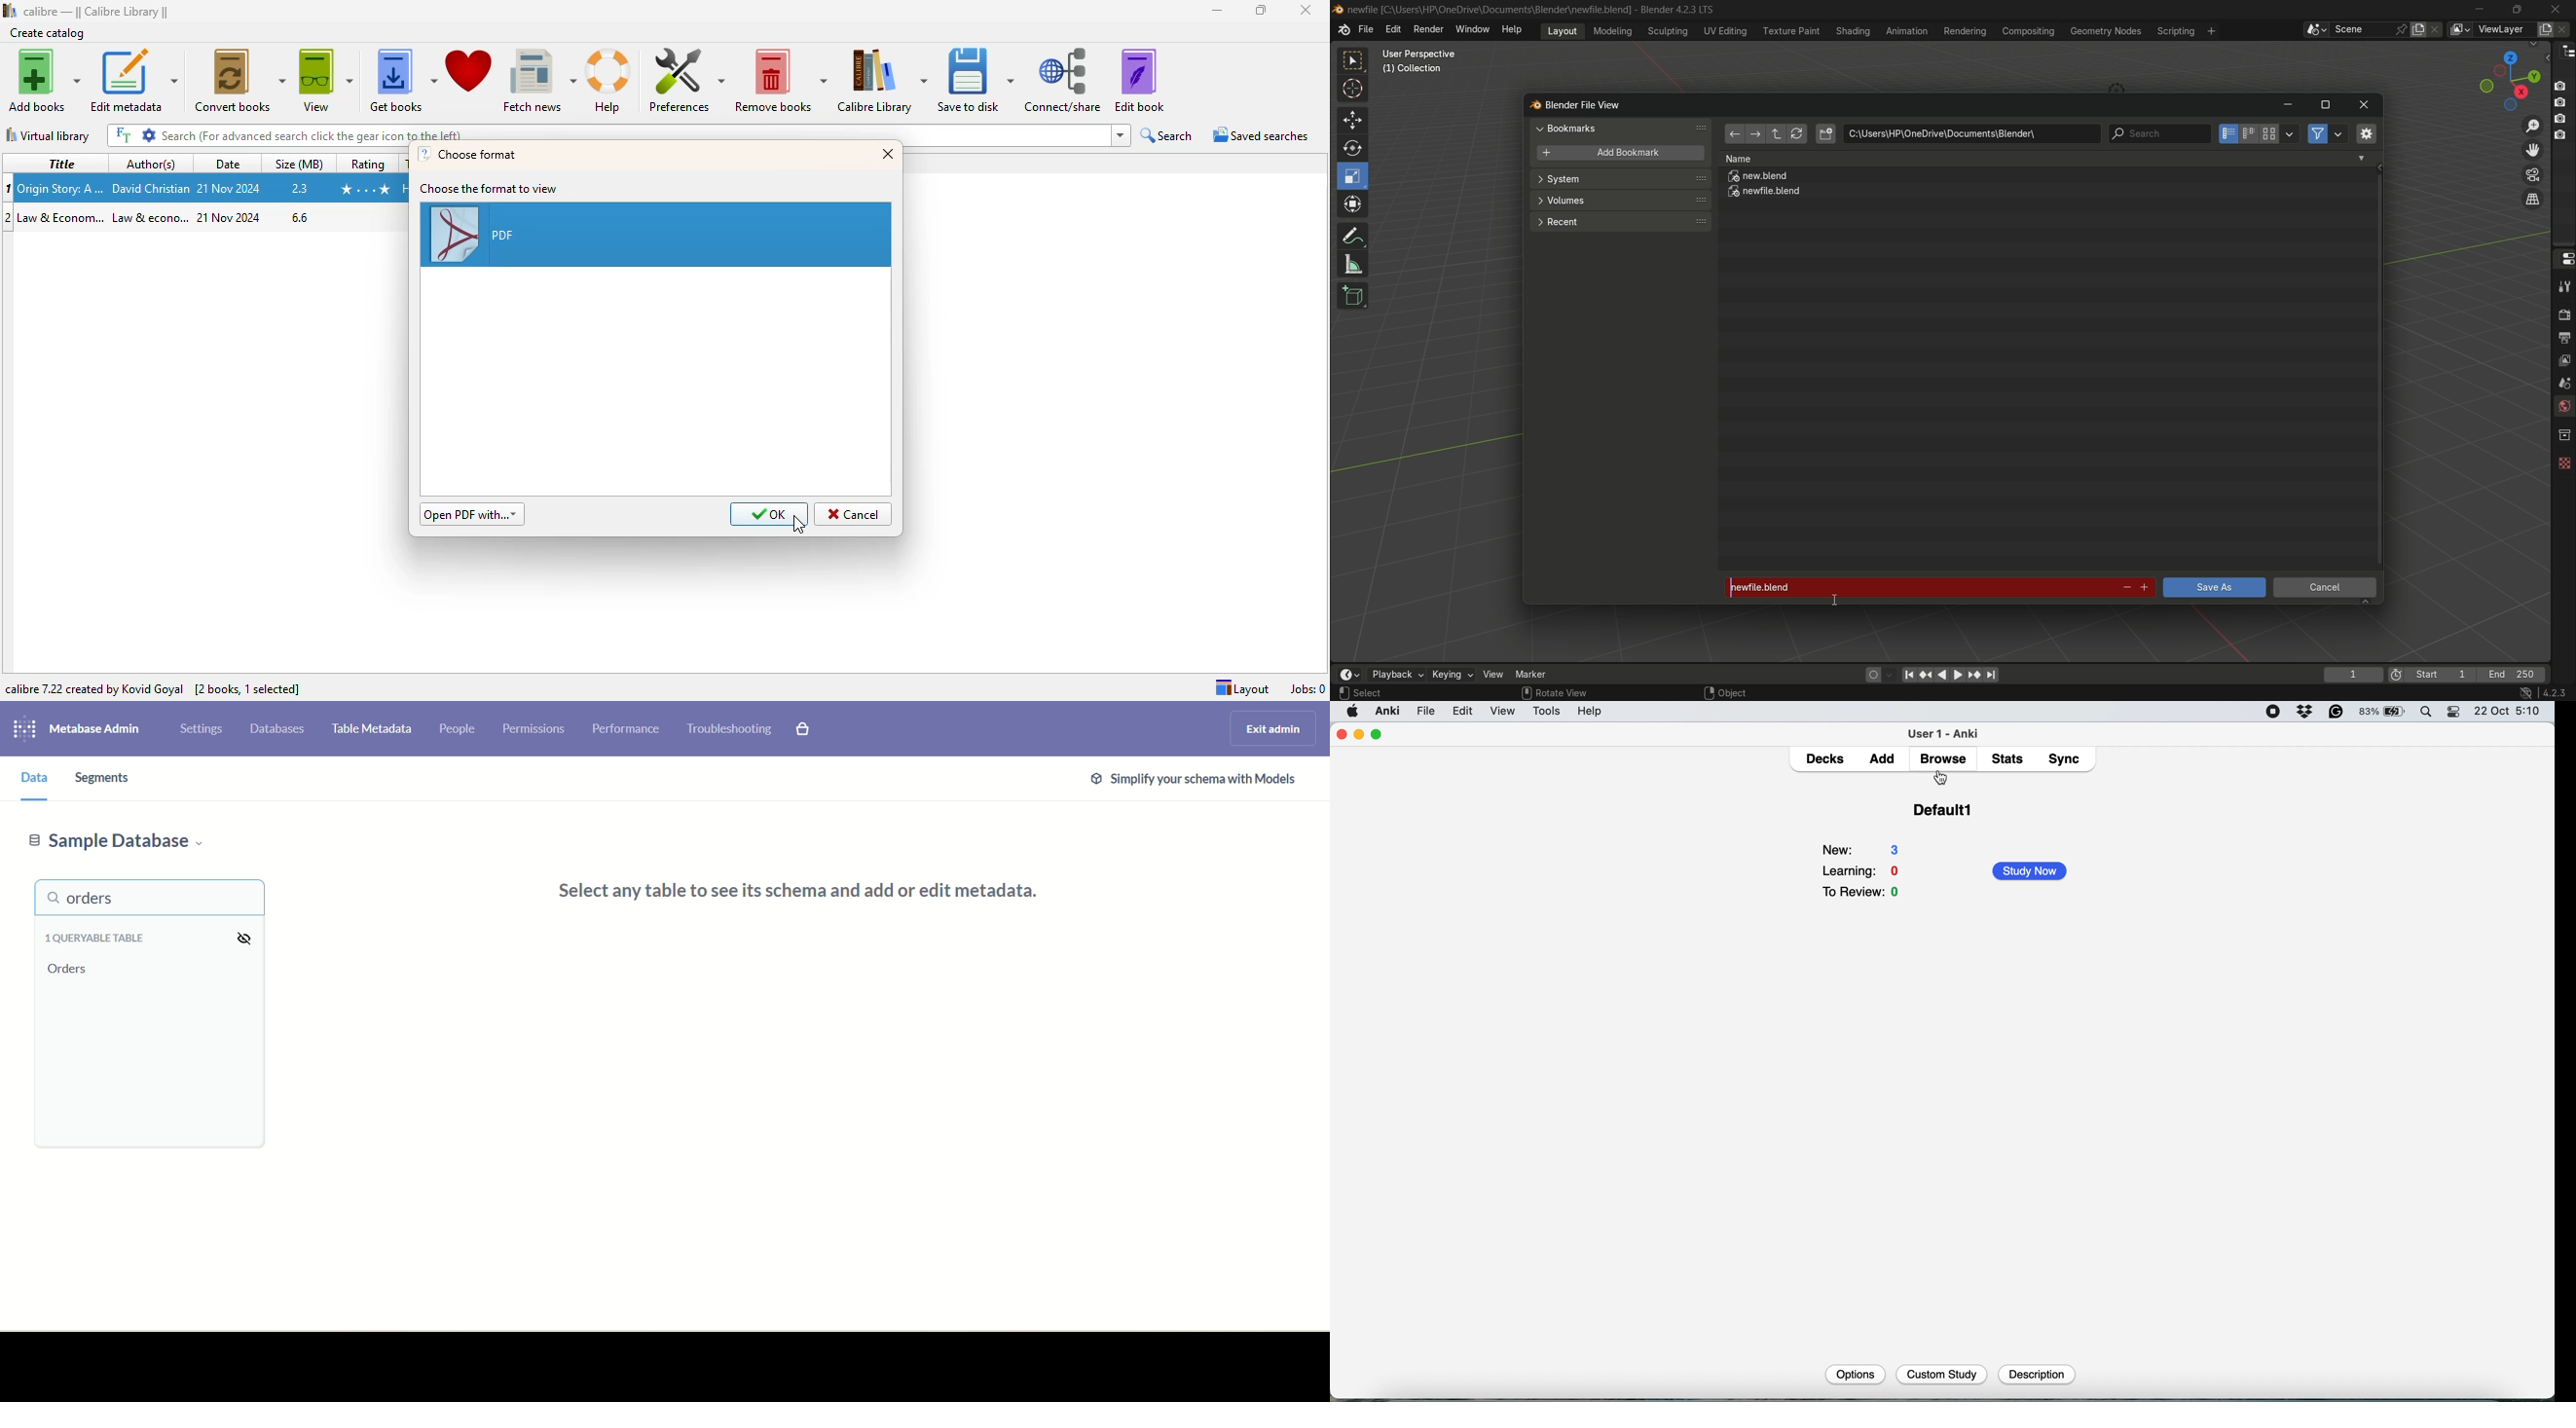 This screenshot has height=1428, width=2576. Describe the element at coordinates (2339, 134) in the screenshot. I see `filter settings` at that location.